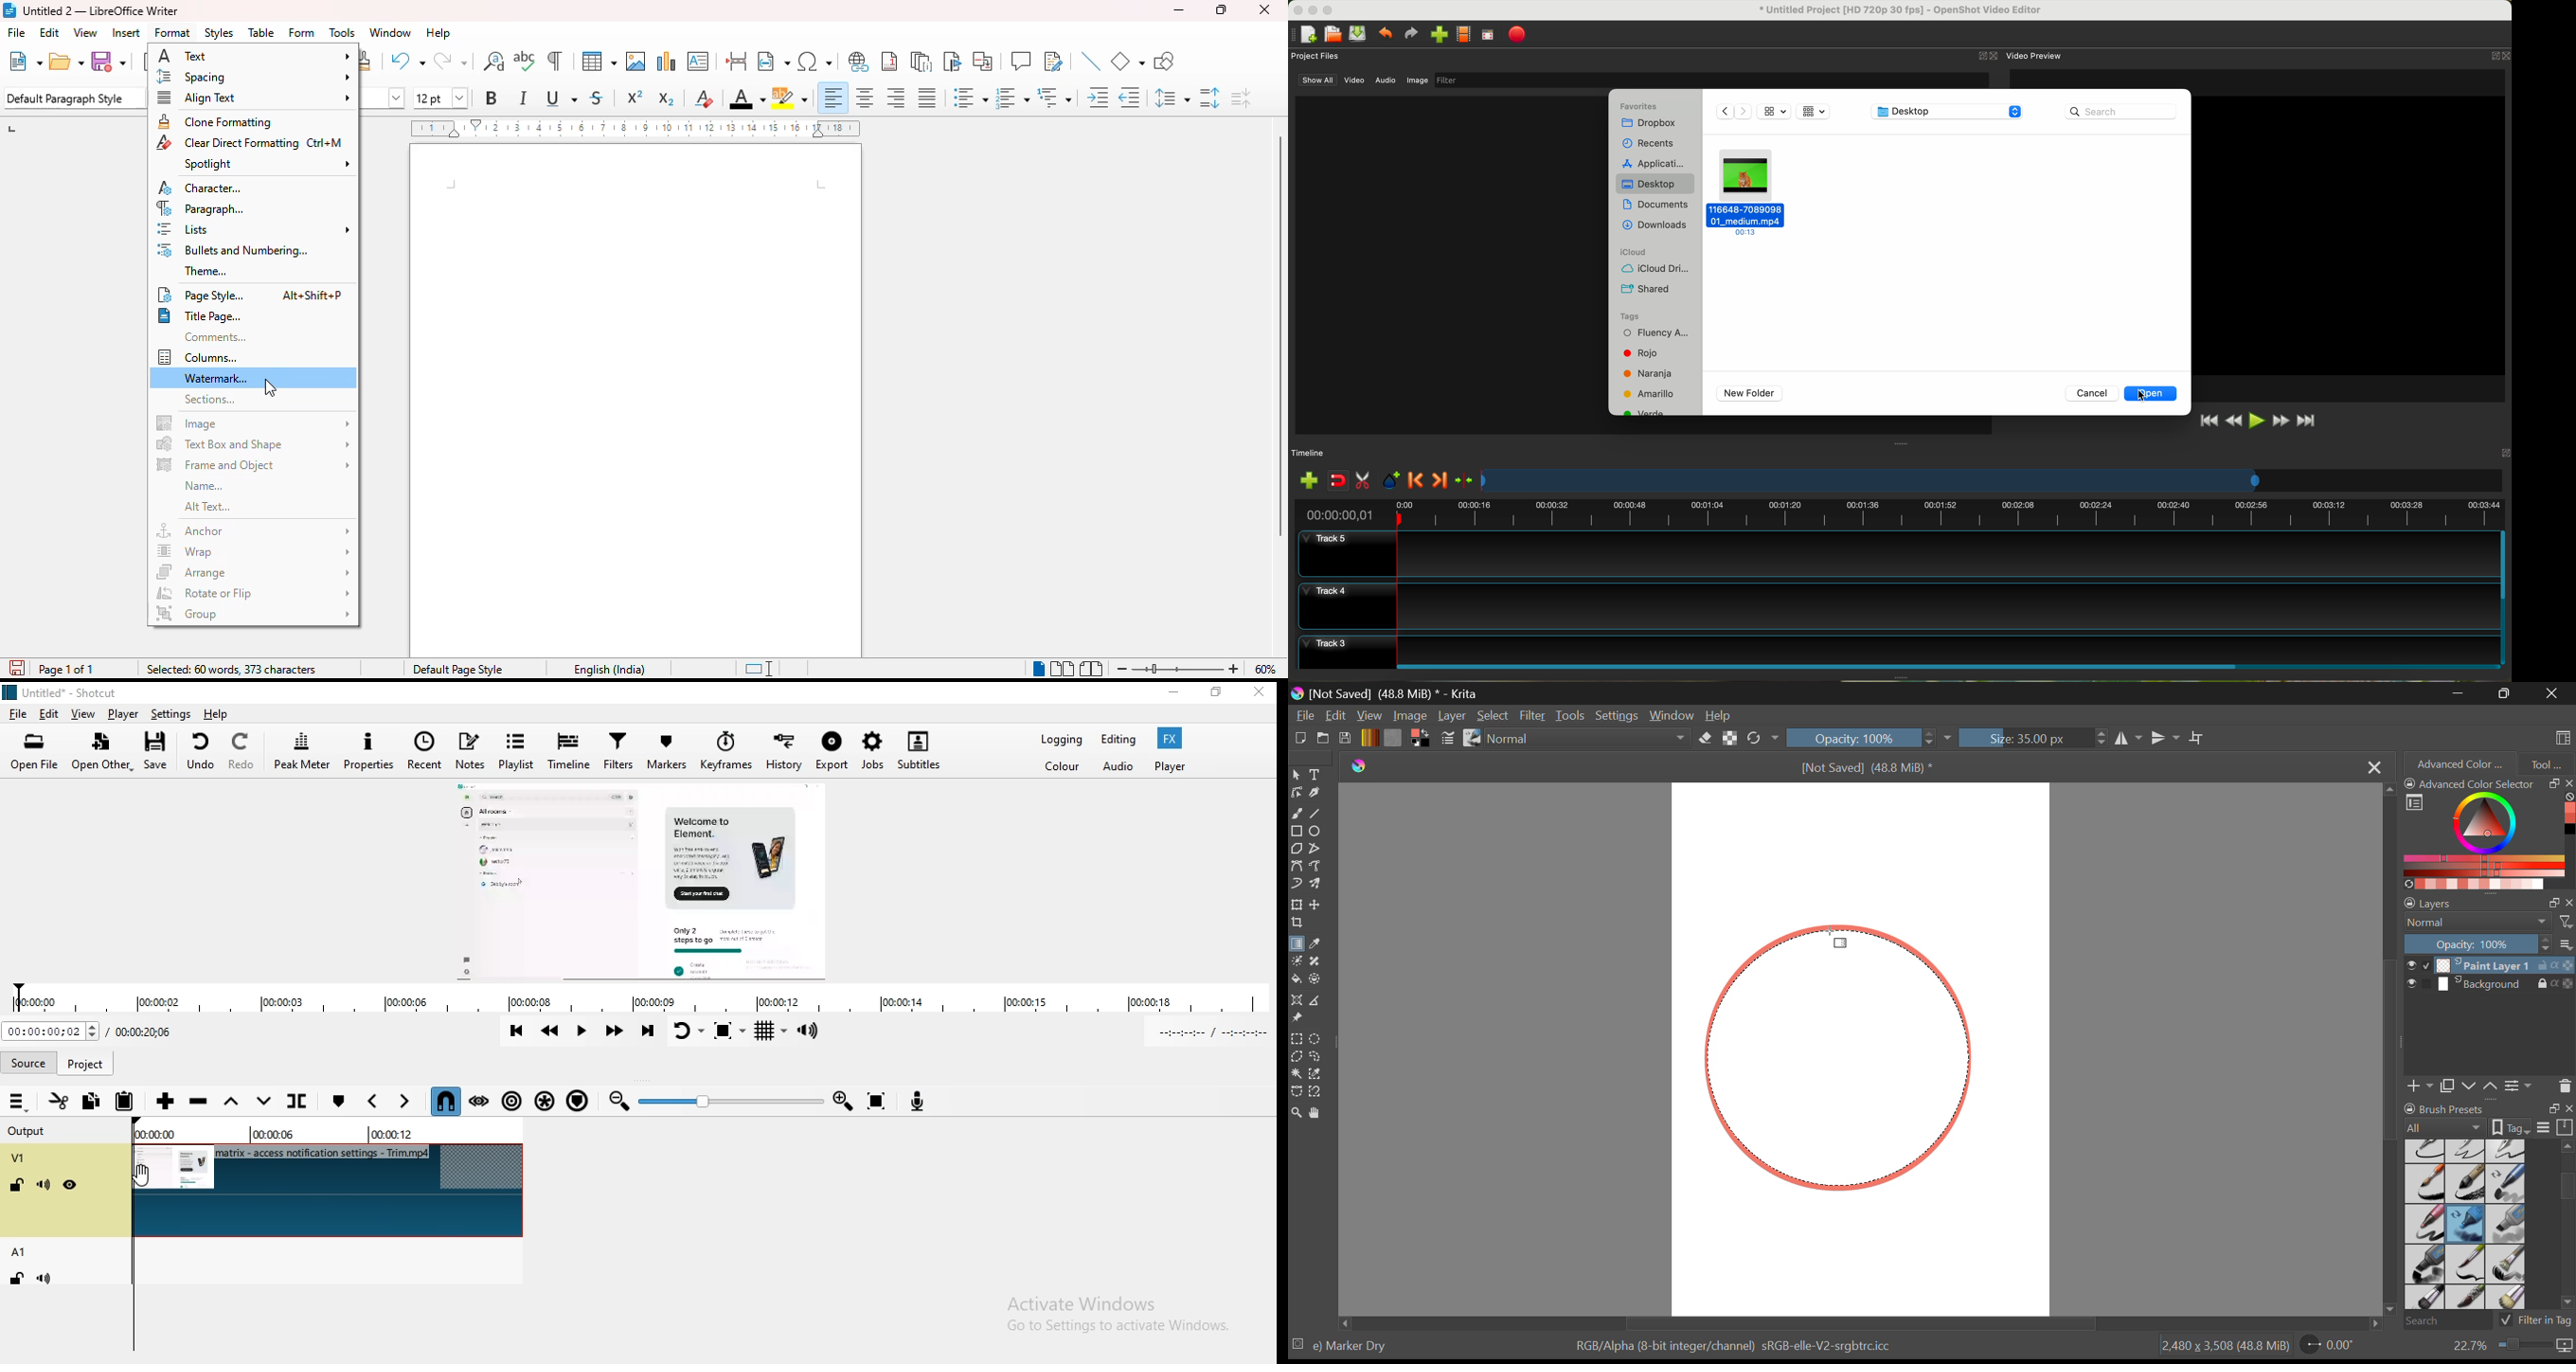 The height and width of the screenshot is (1372, 2576). What do you see at coordinates (1320, 885) in the screenshot?
I see `Multibrush Tool` at bounding box center [1320, 885].